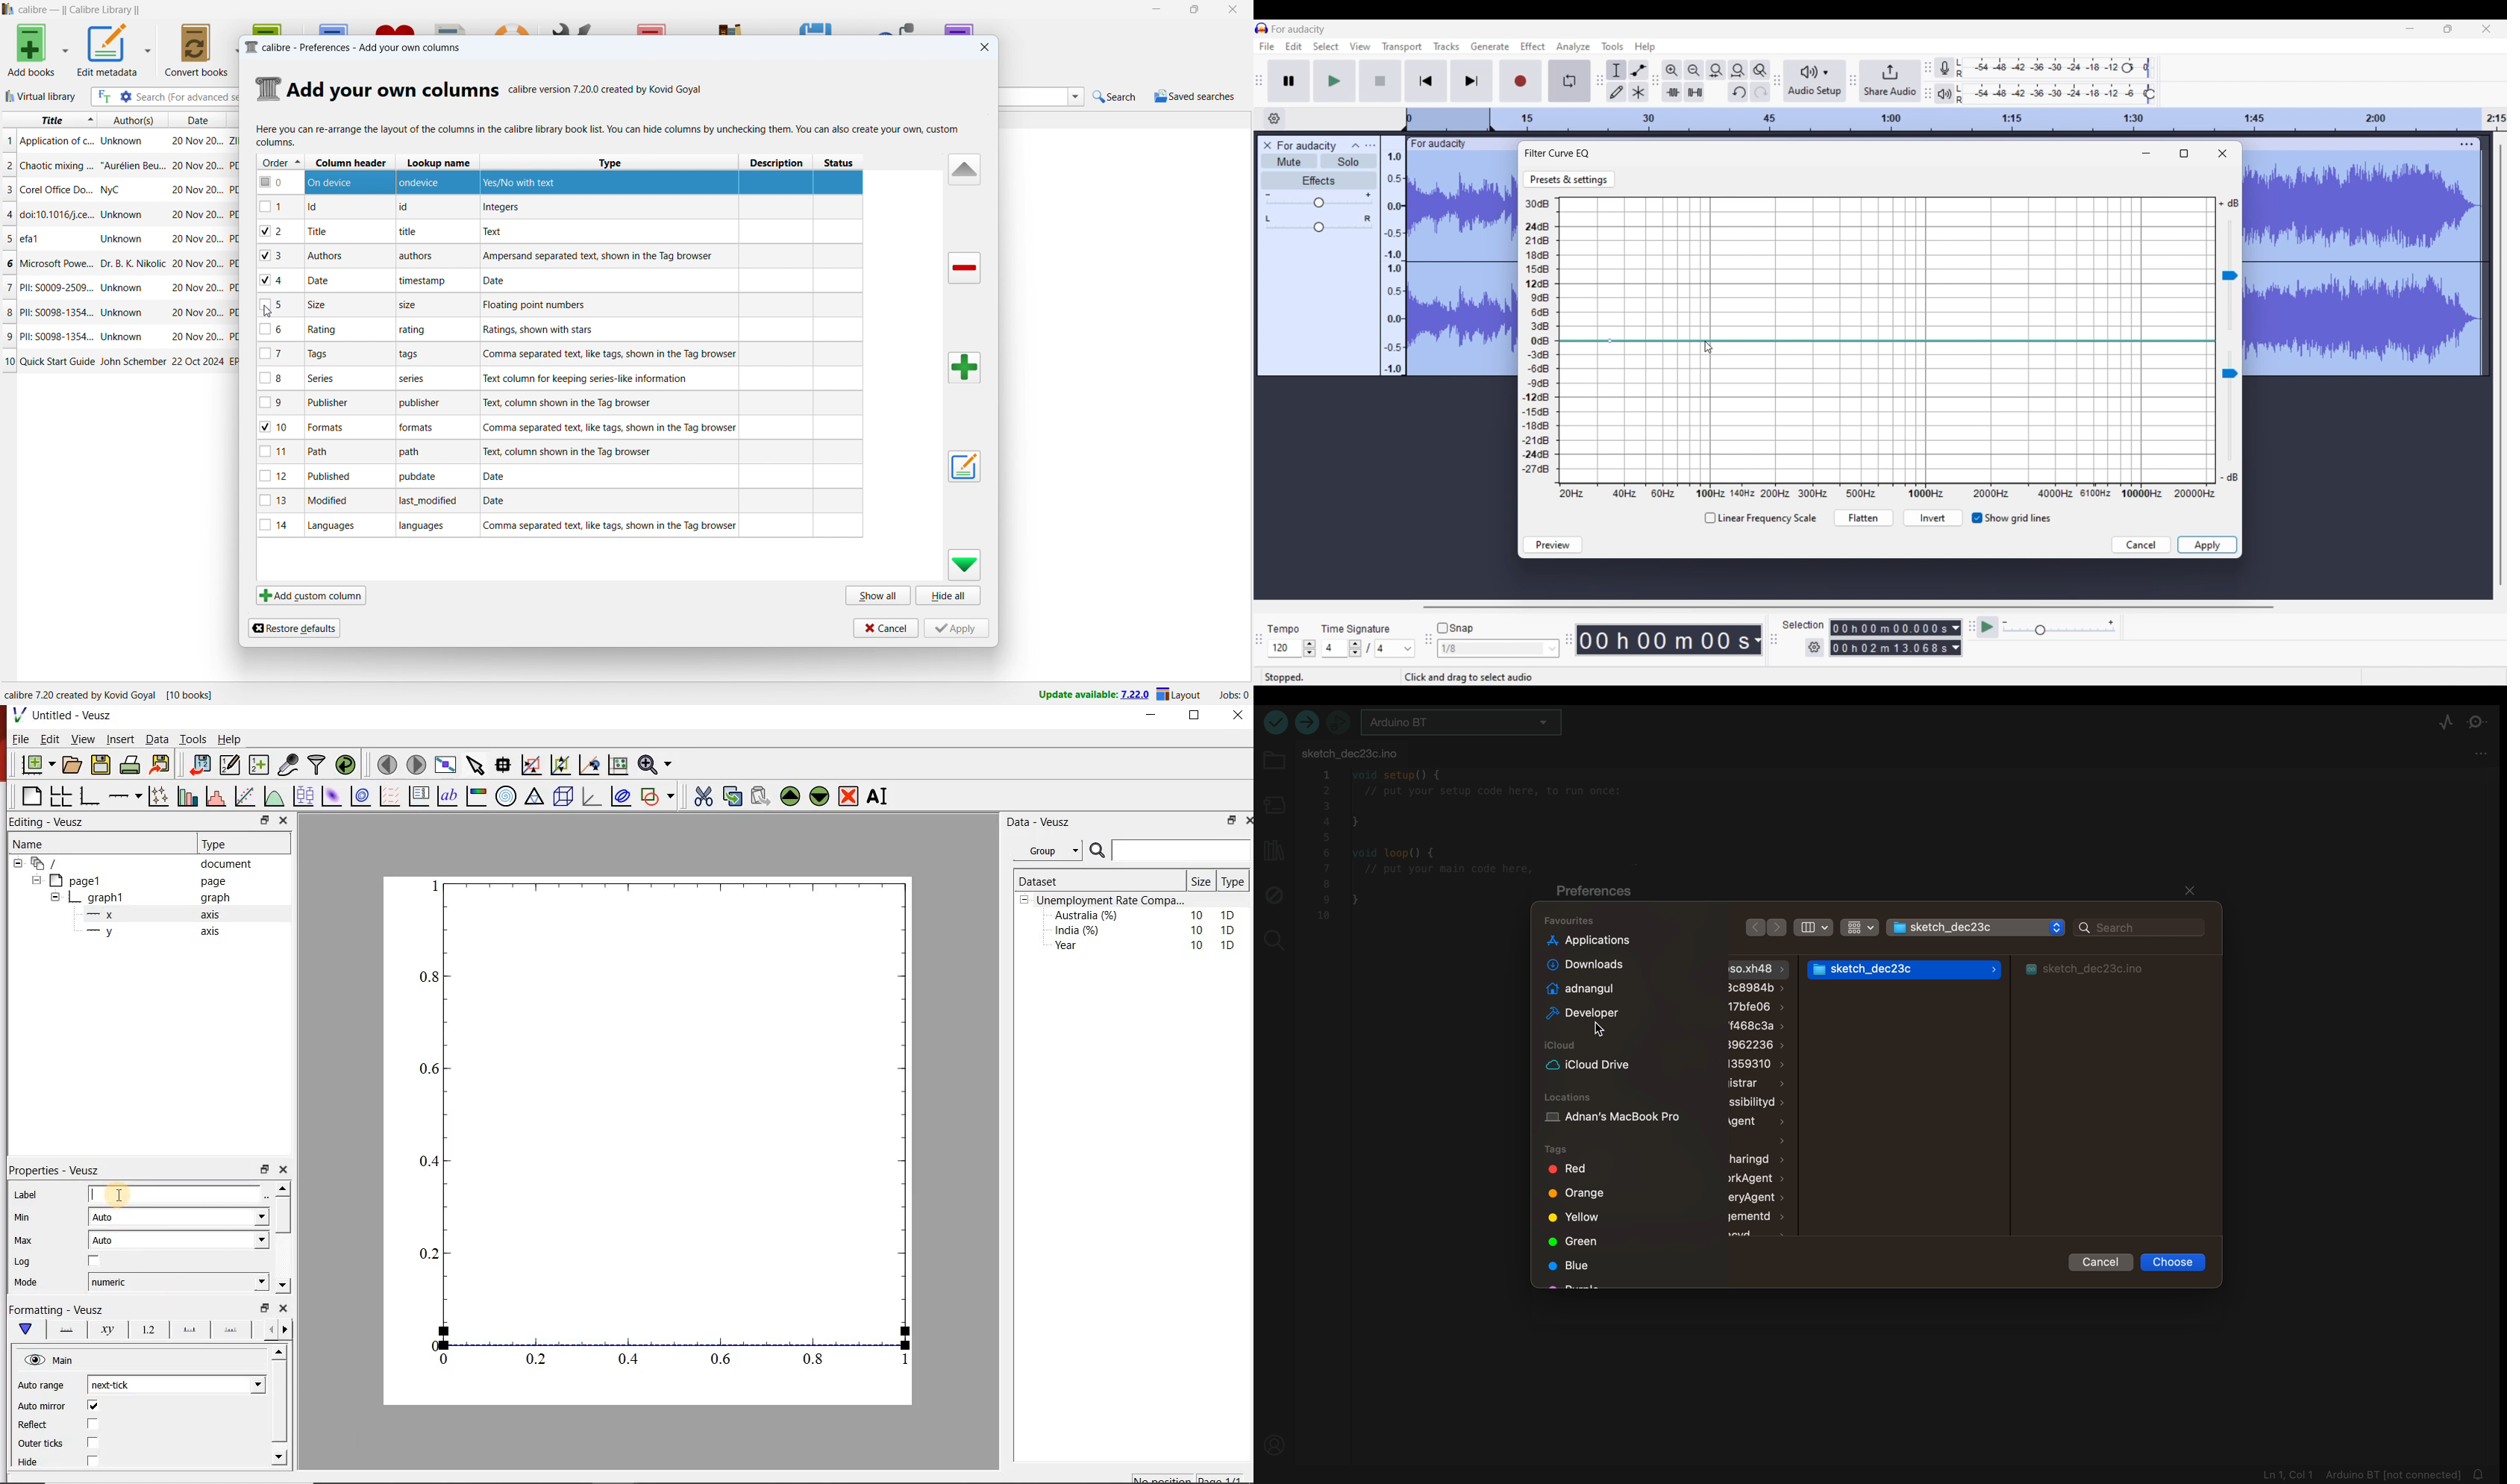 The height and width of the screenshot is (1484, 2520). What do you see at coordinates (8, 239) in the screenshot?
I see `5` at bounding box center [8, 239].